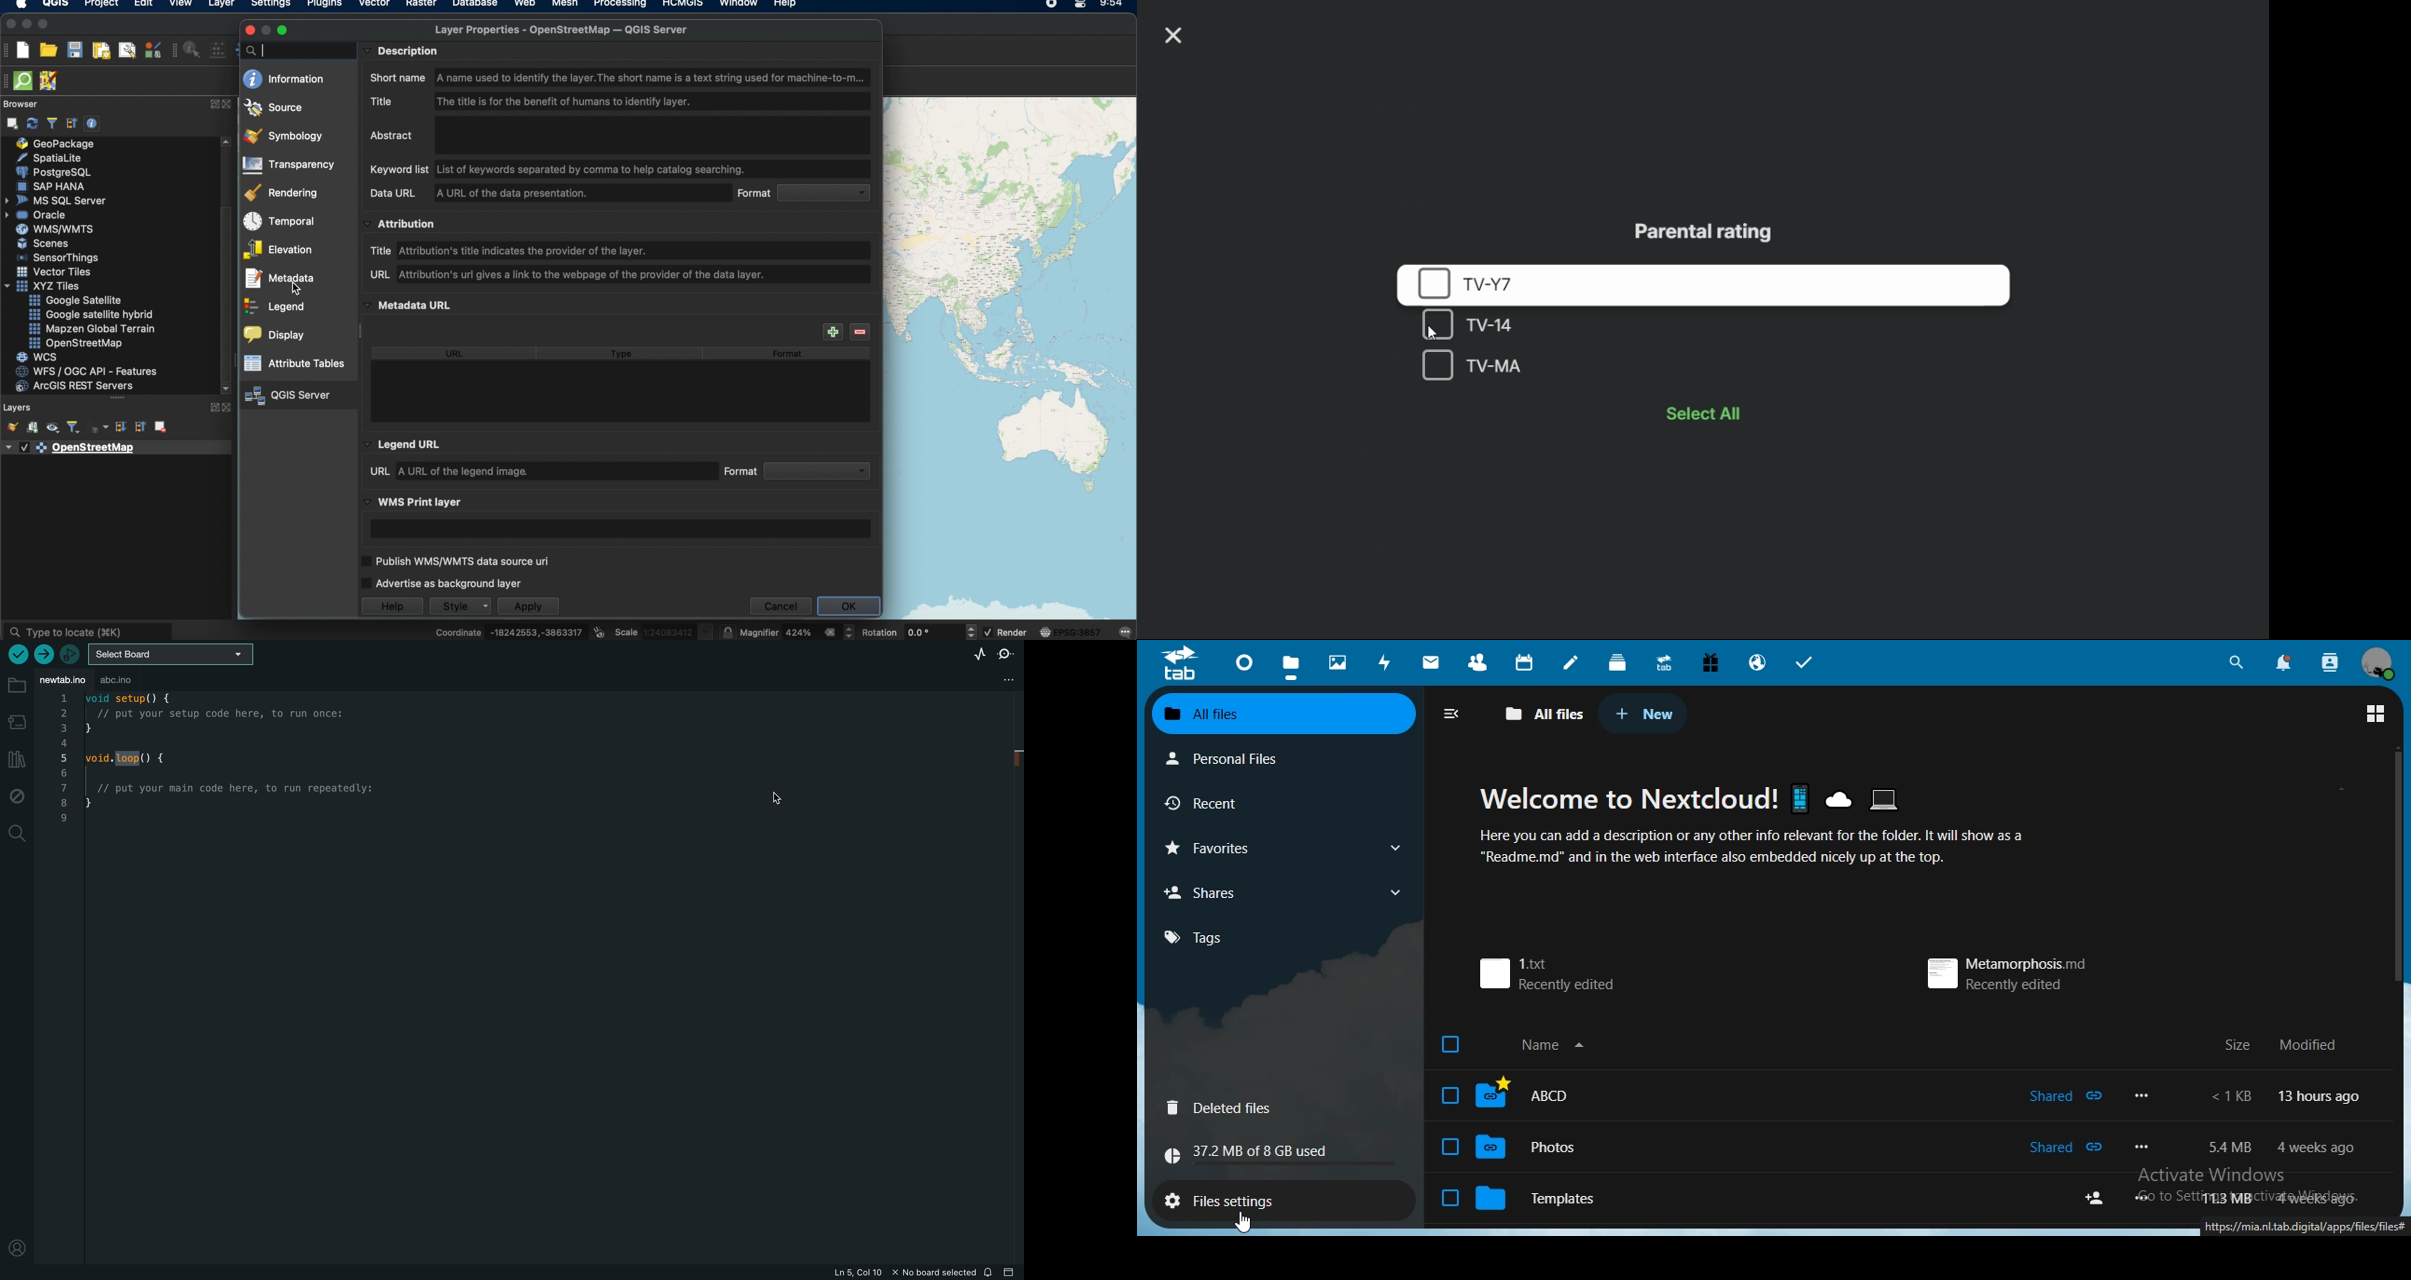  What do you see at coordinates (283, 136) in the screenshot?
I see `symbology` at bounding box center [283, 136].